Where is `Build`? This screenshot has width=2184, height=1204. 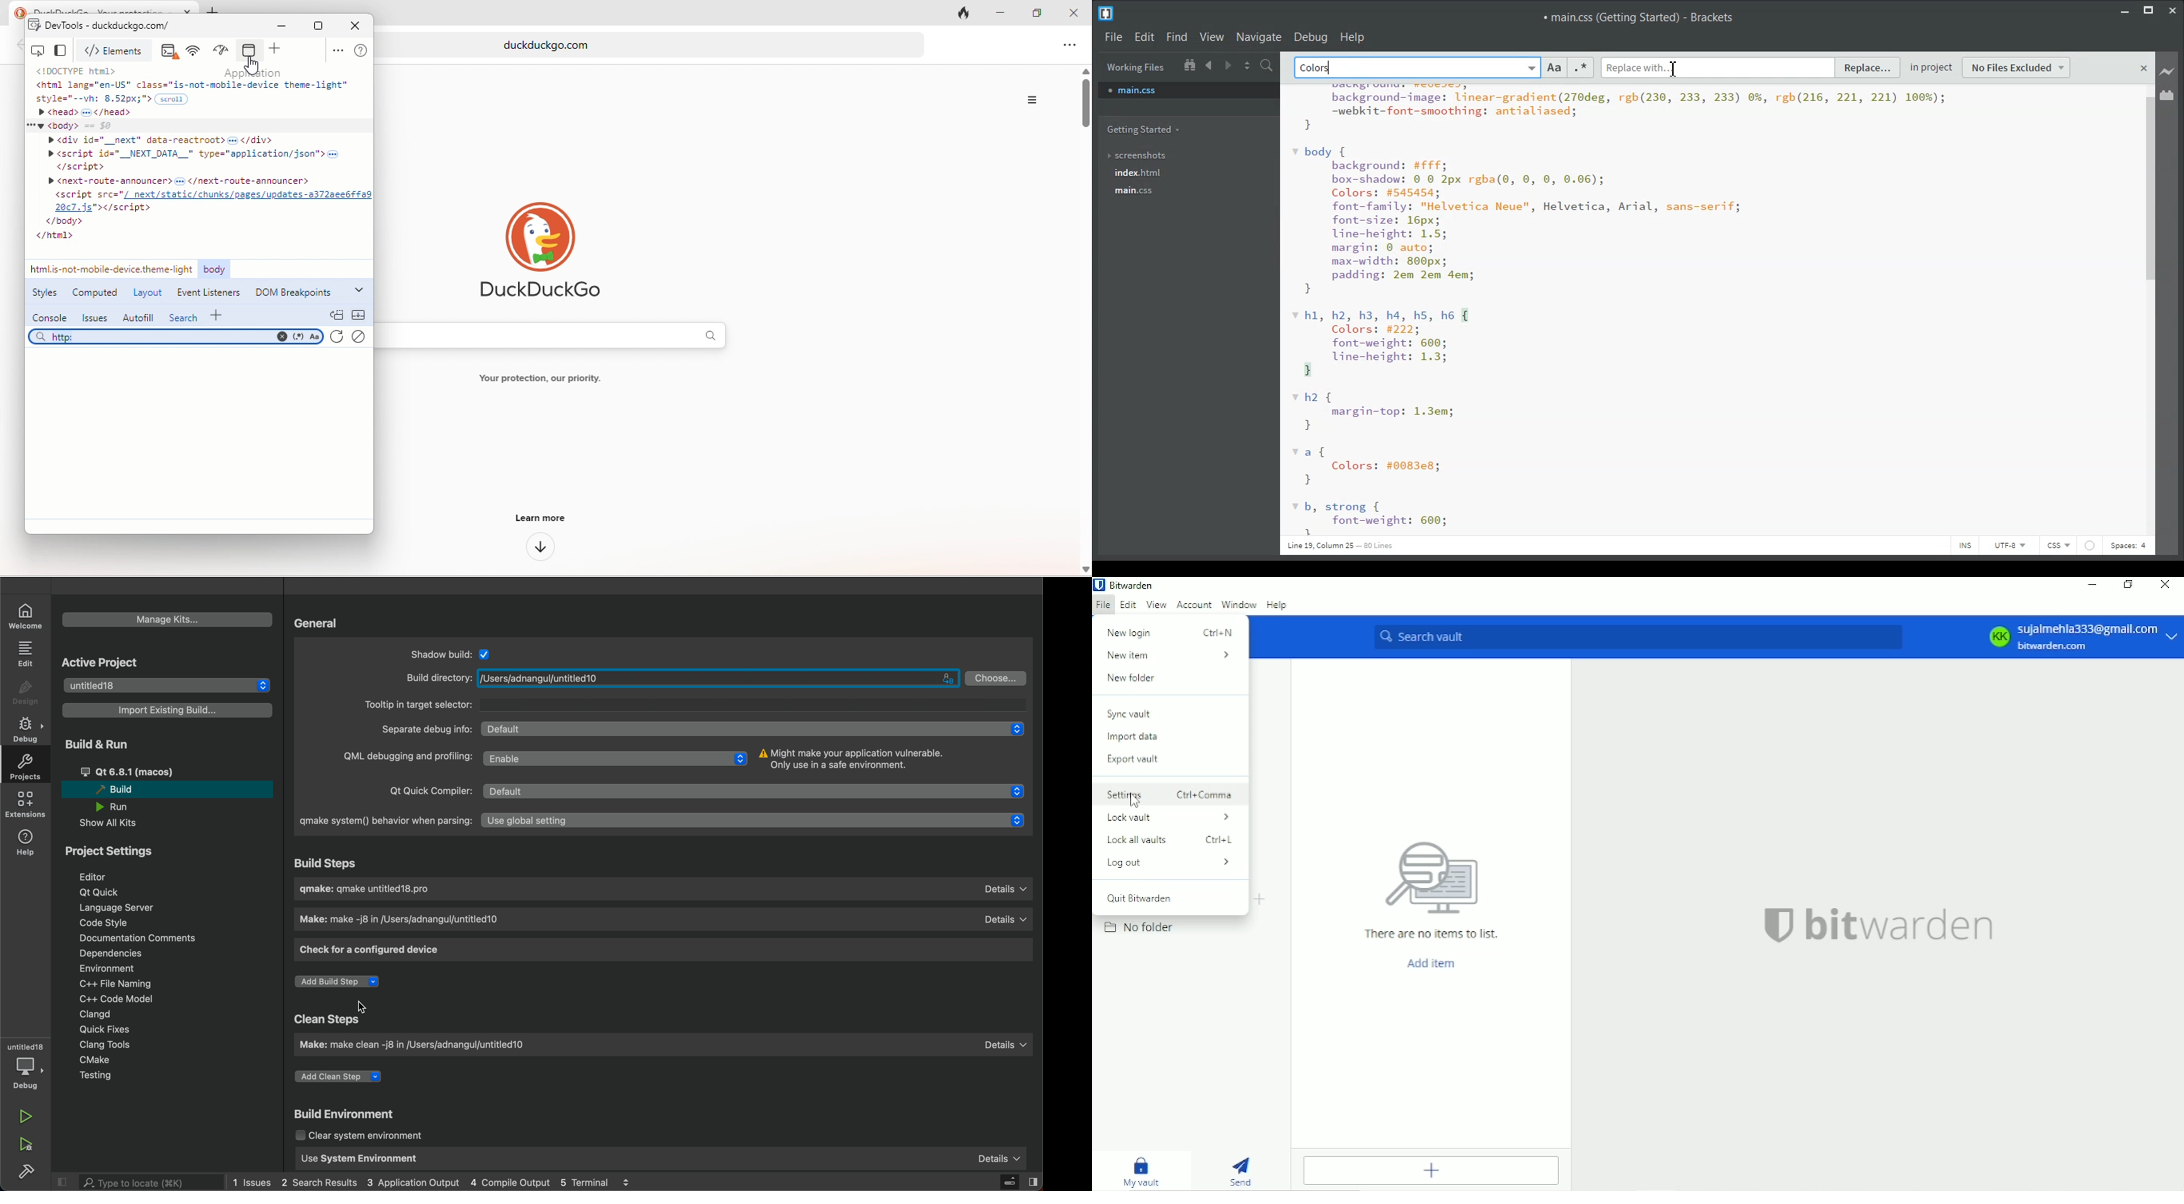 Build is located at coordinates (112, 790).